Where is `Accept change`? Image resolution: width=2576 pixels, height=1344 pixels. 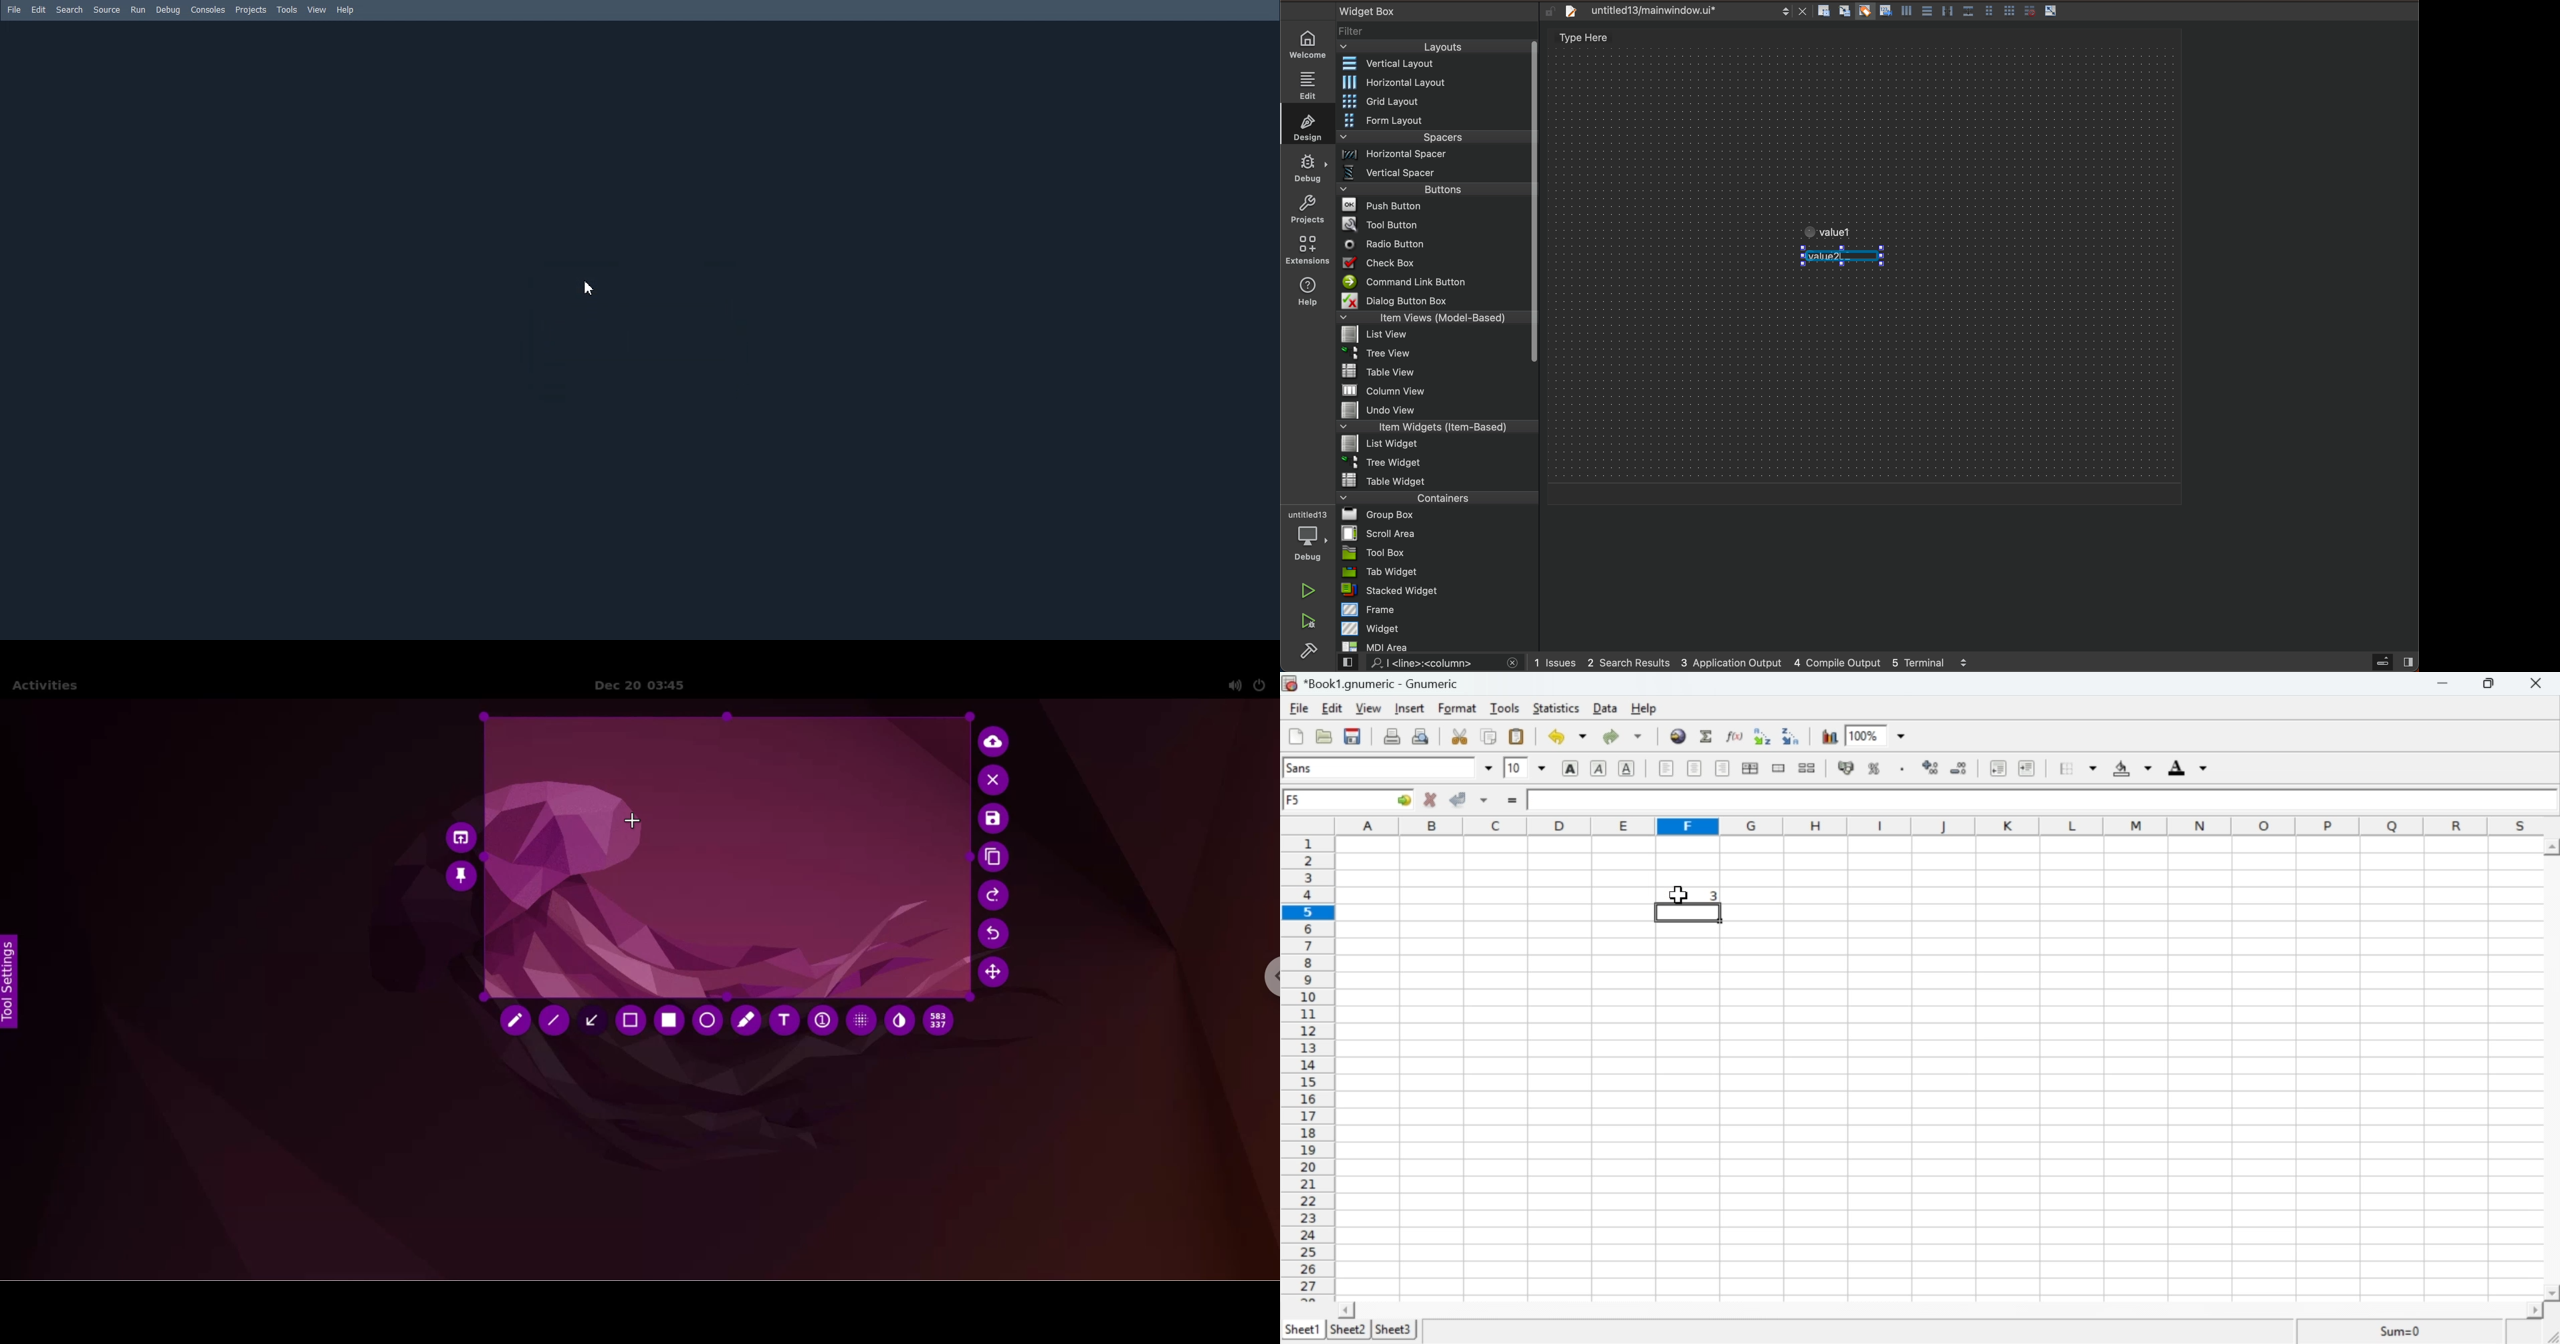
Accept change is located at coordinates (1460, 797).